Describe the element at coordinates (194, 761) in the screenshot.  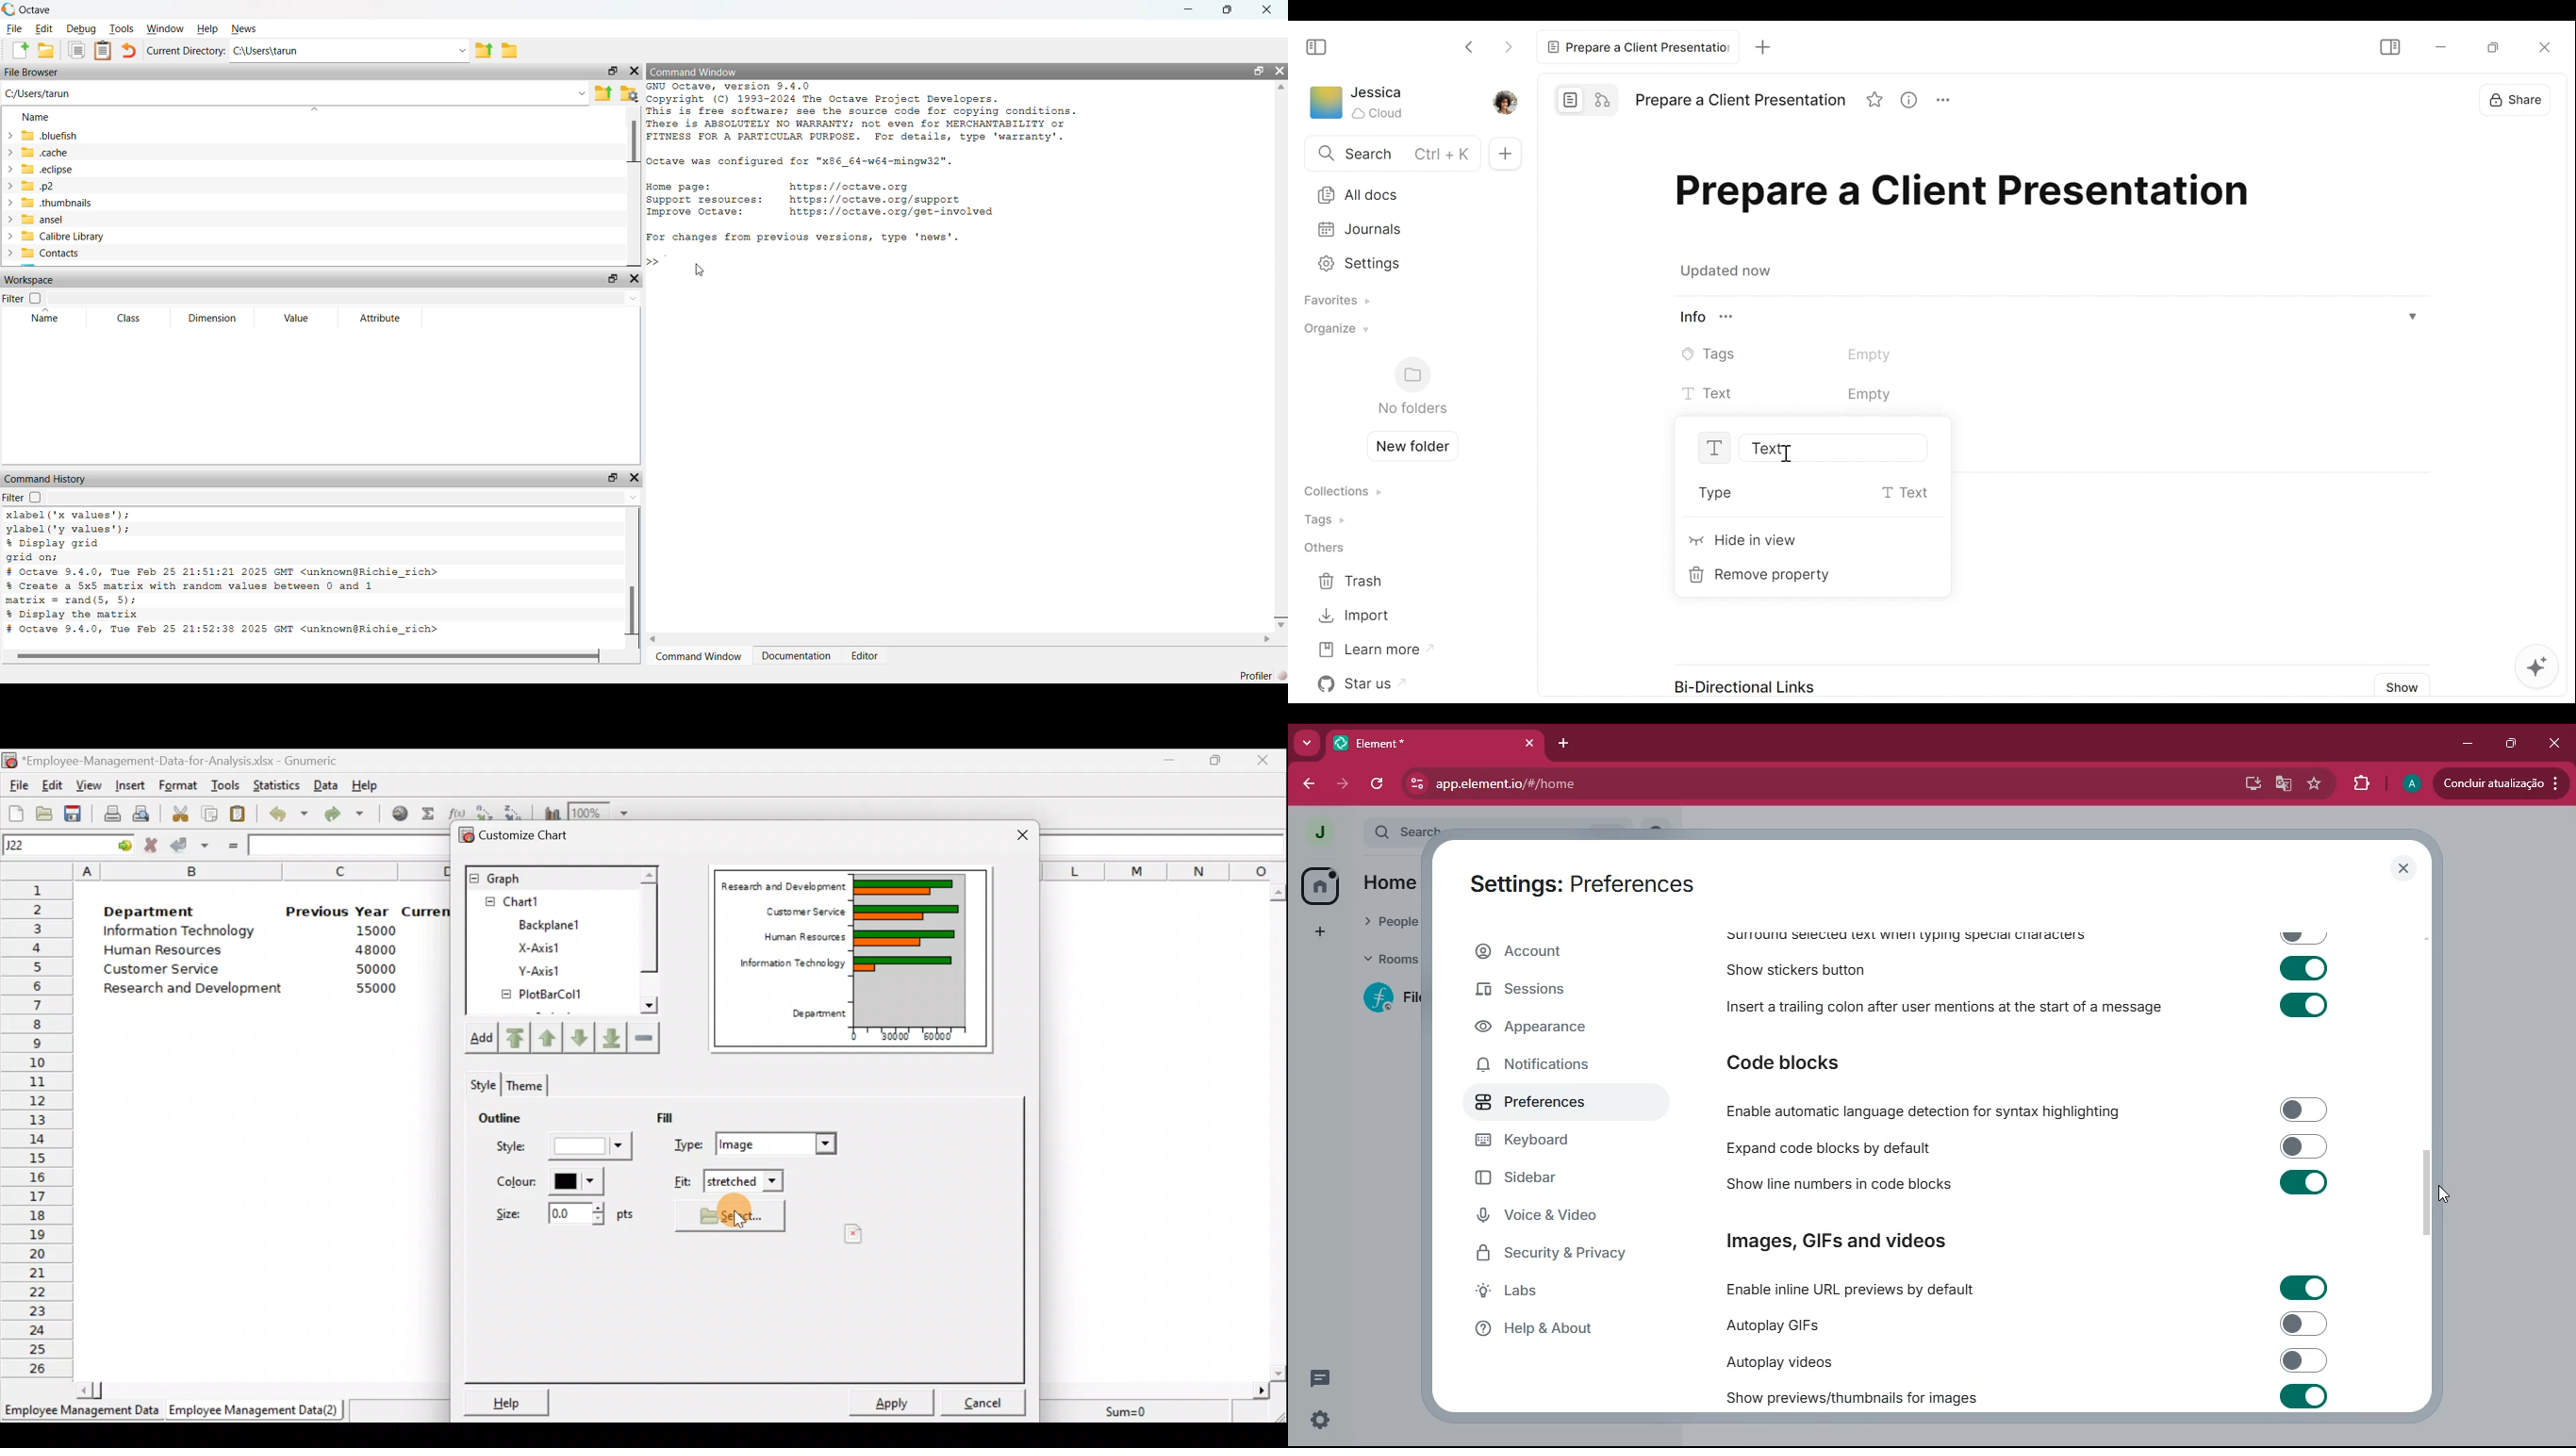
I see `‘Employee-Management-Data-for-Analysis.xlsx - Gnumeric` at that location.